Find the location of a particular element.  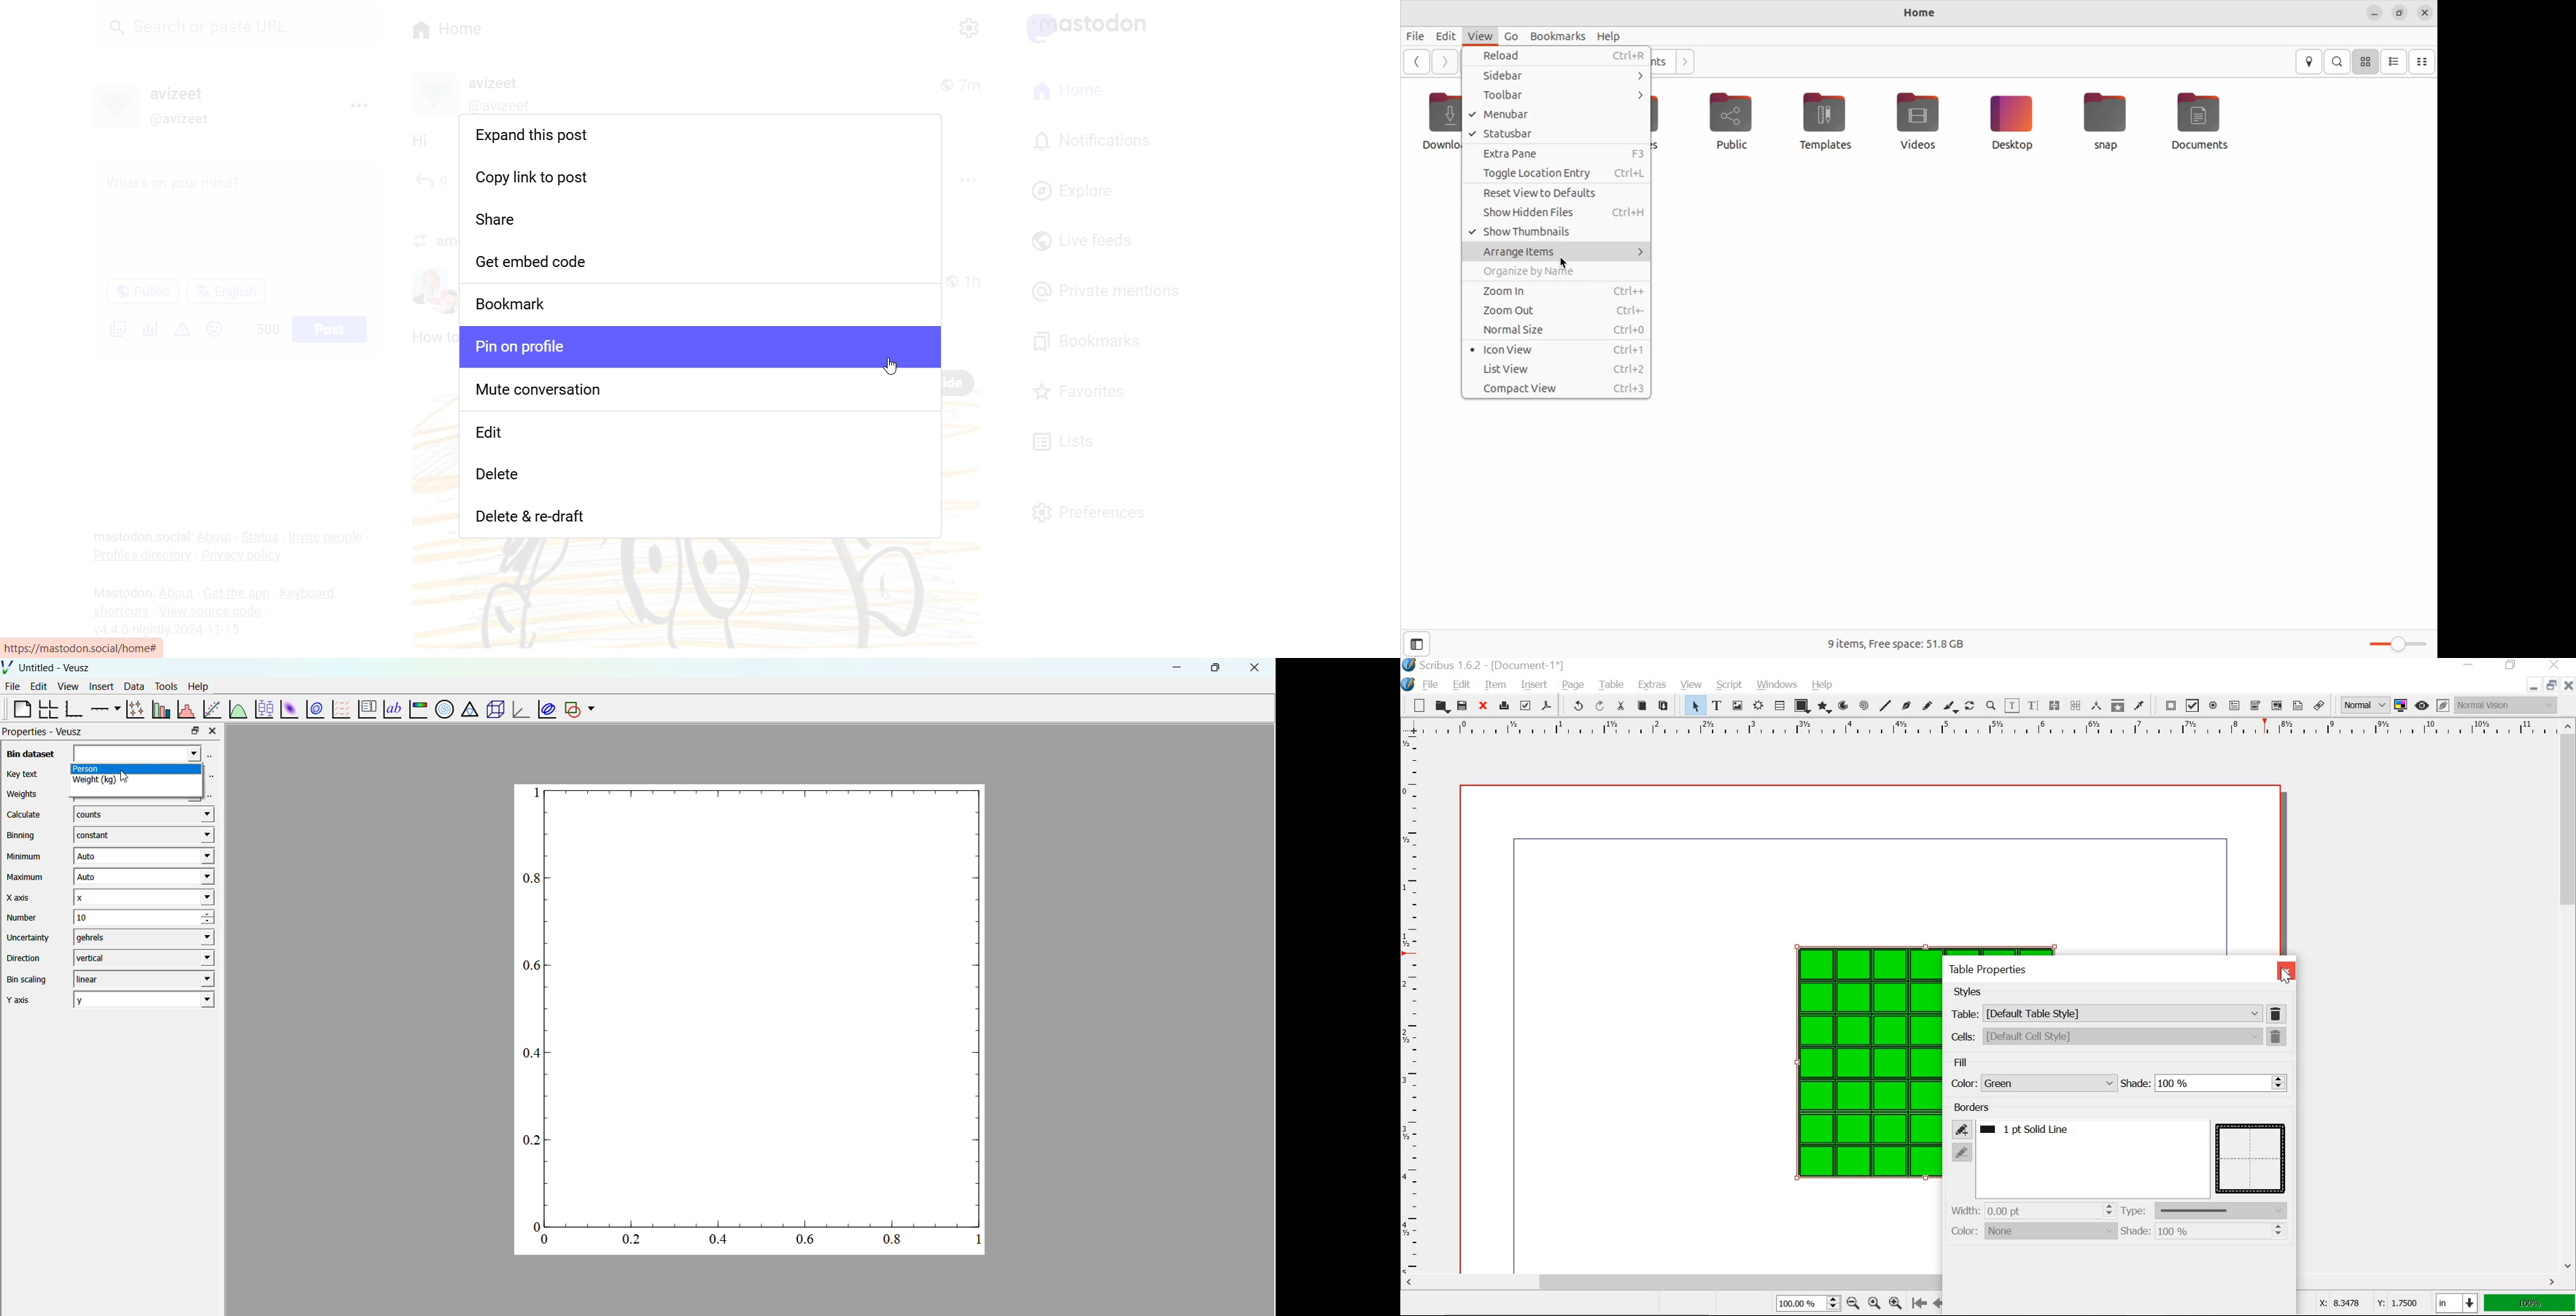

reset view to default is located at coordinates (1556, 195).